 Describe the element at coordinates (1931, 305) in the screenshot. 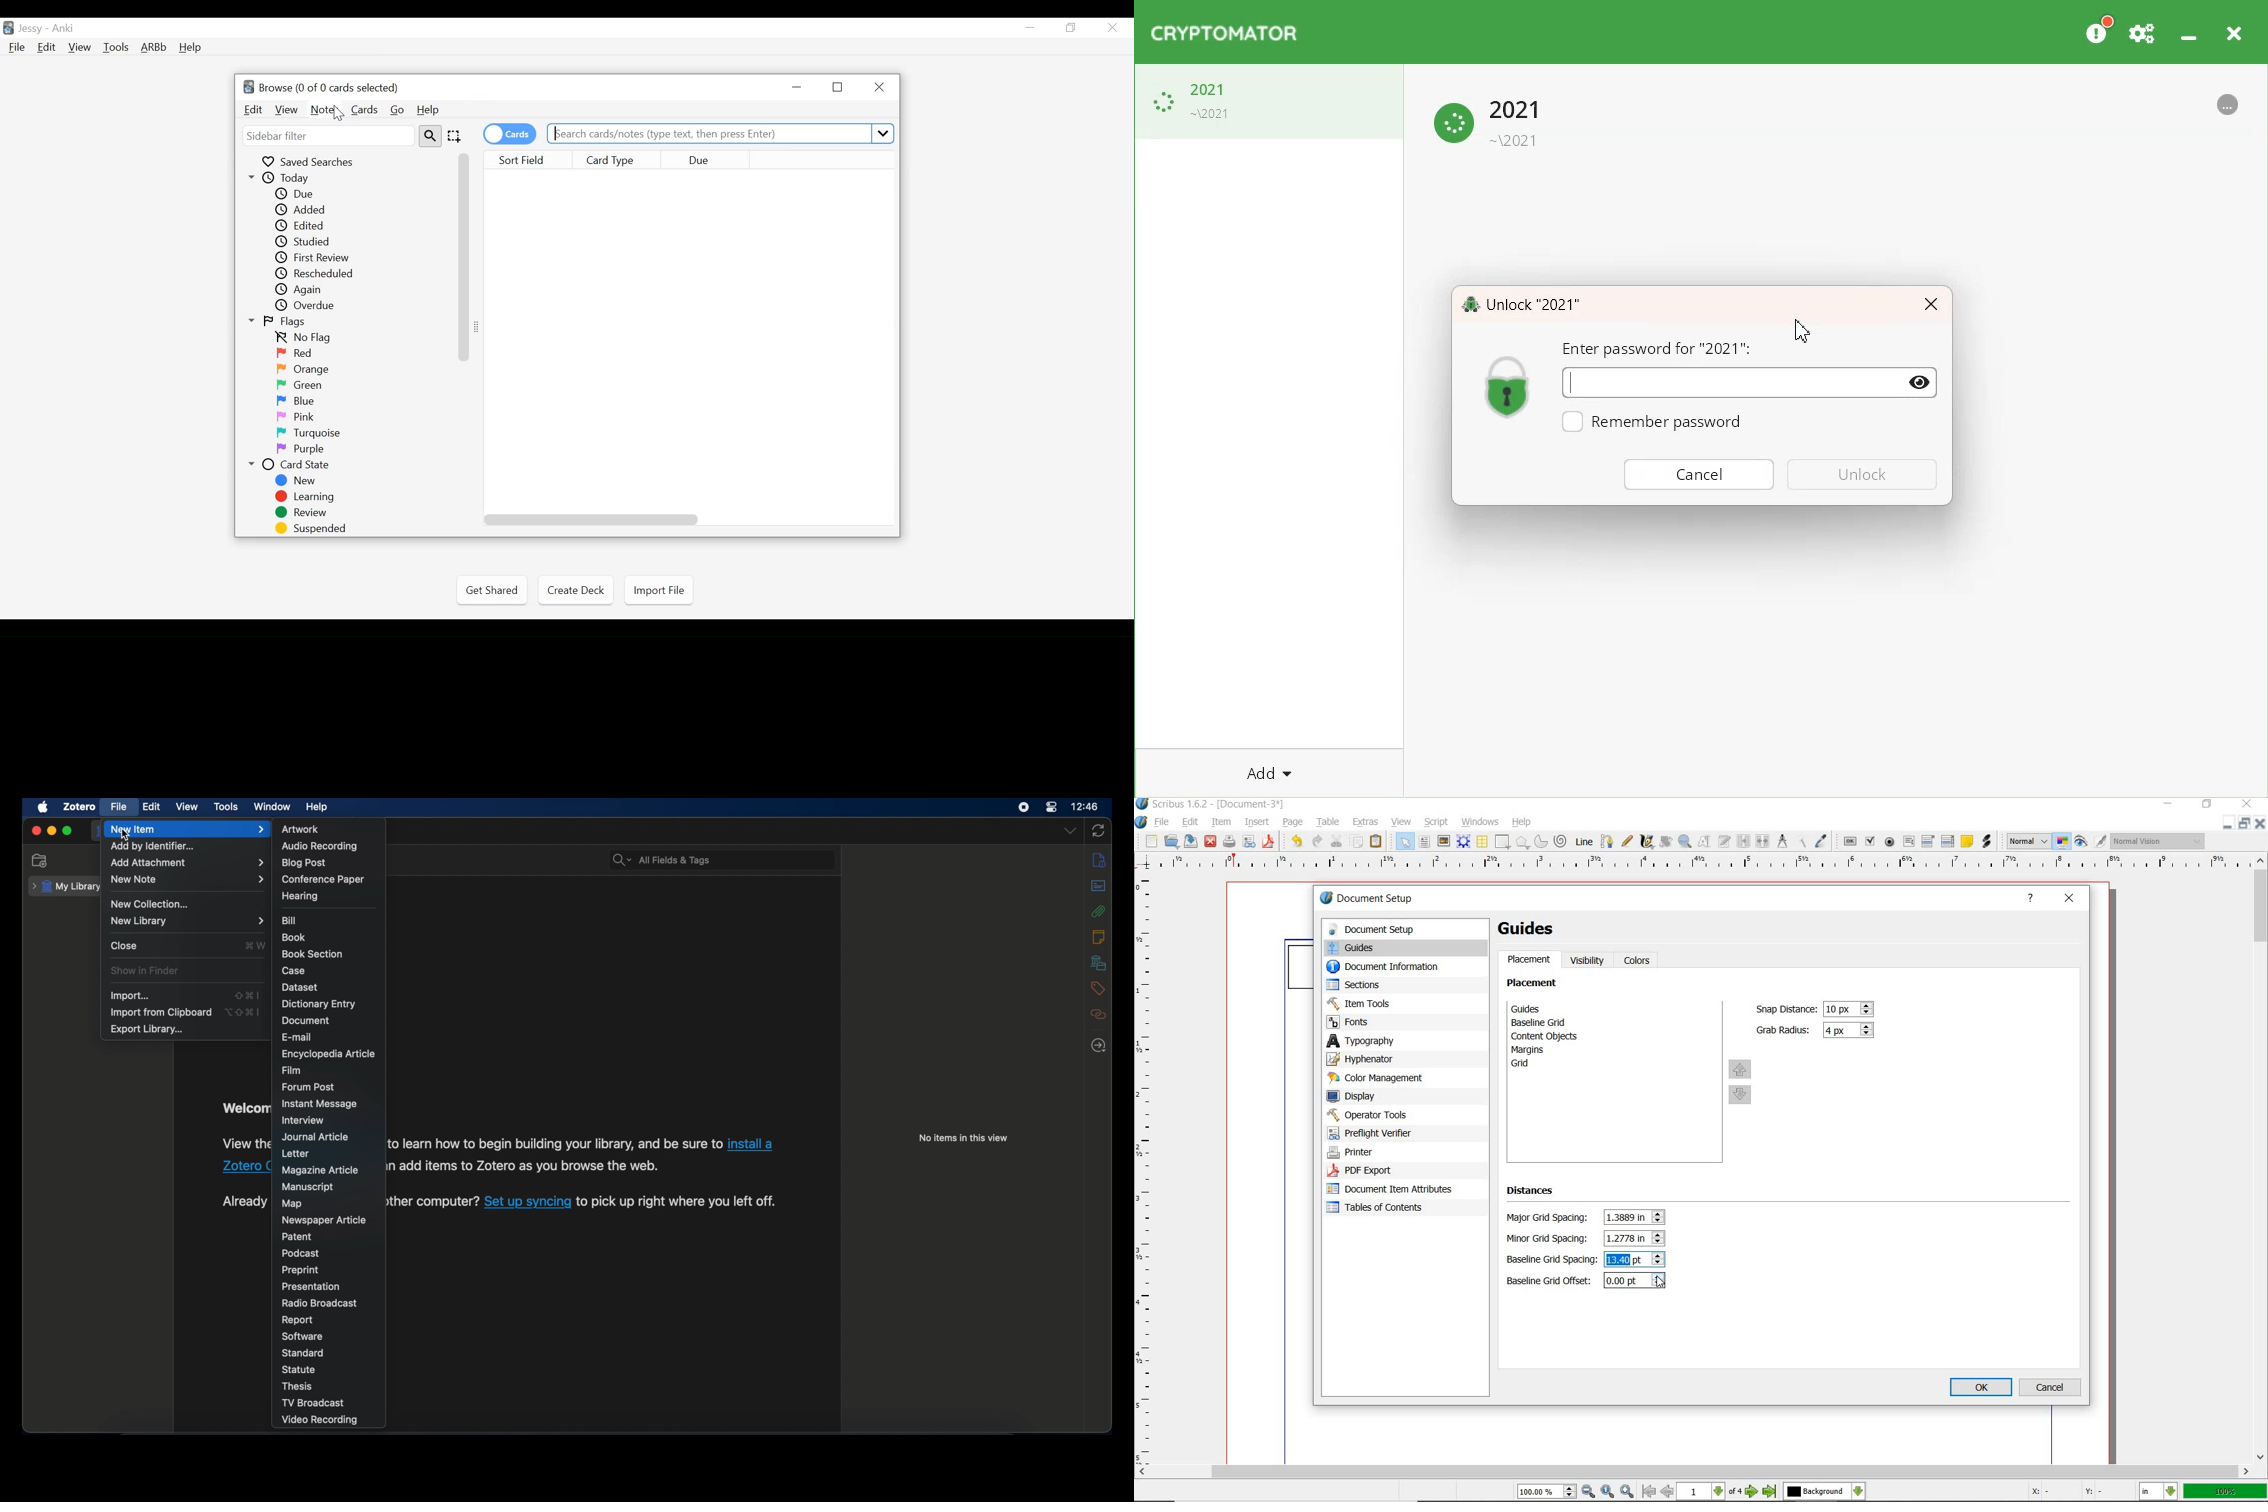

I see `Close` at that location.